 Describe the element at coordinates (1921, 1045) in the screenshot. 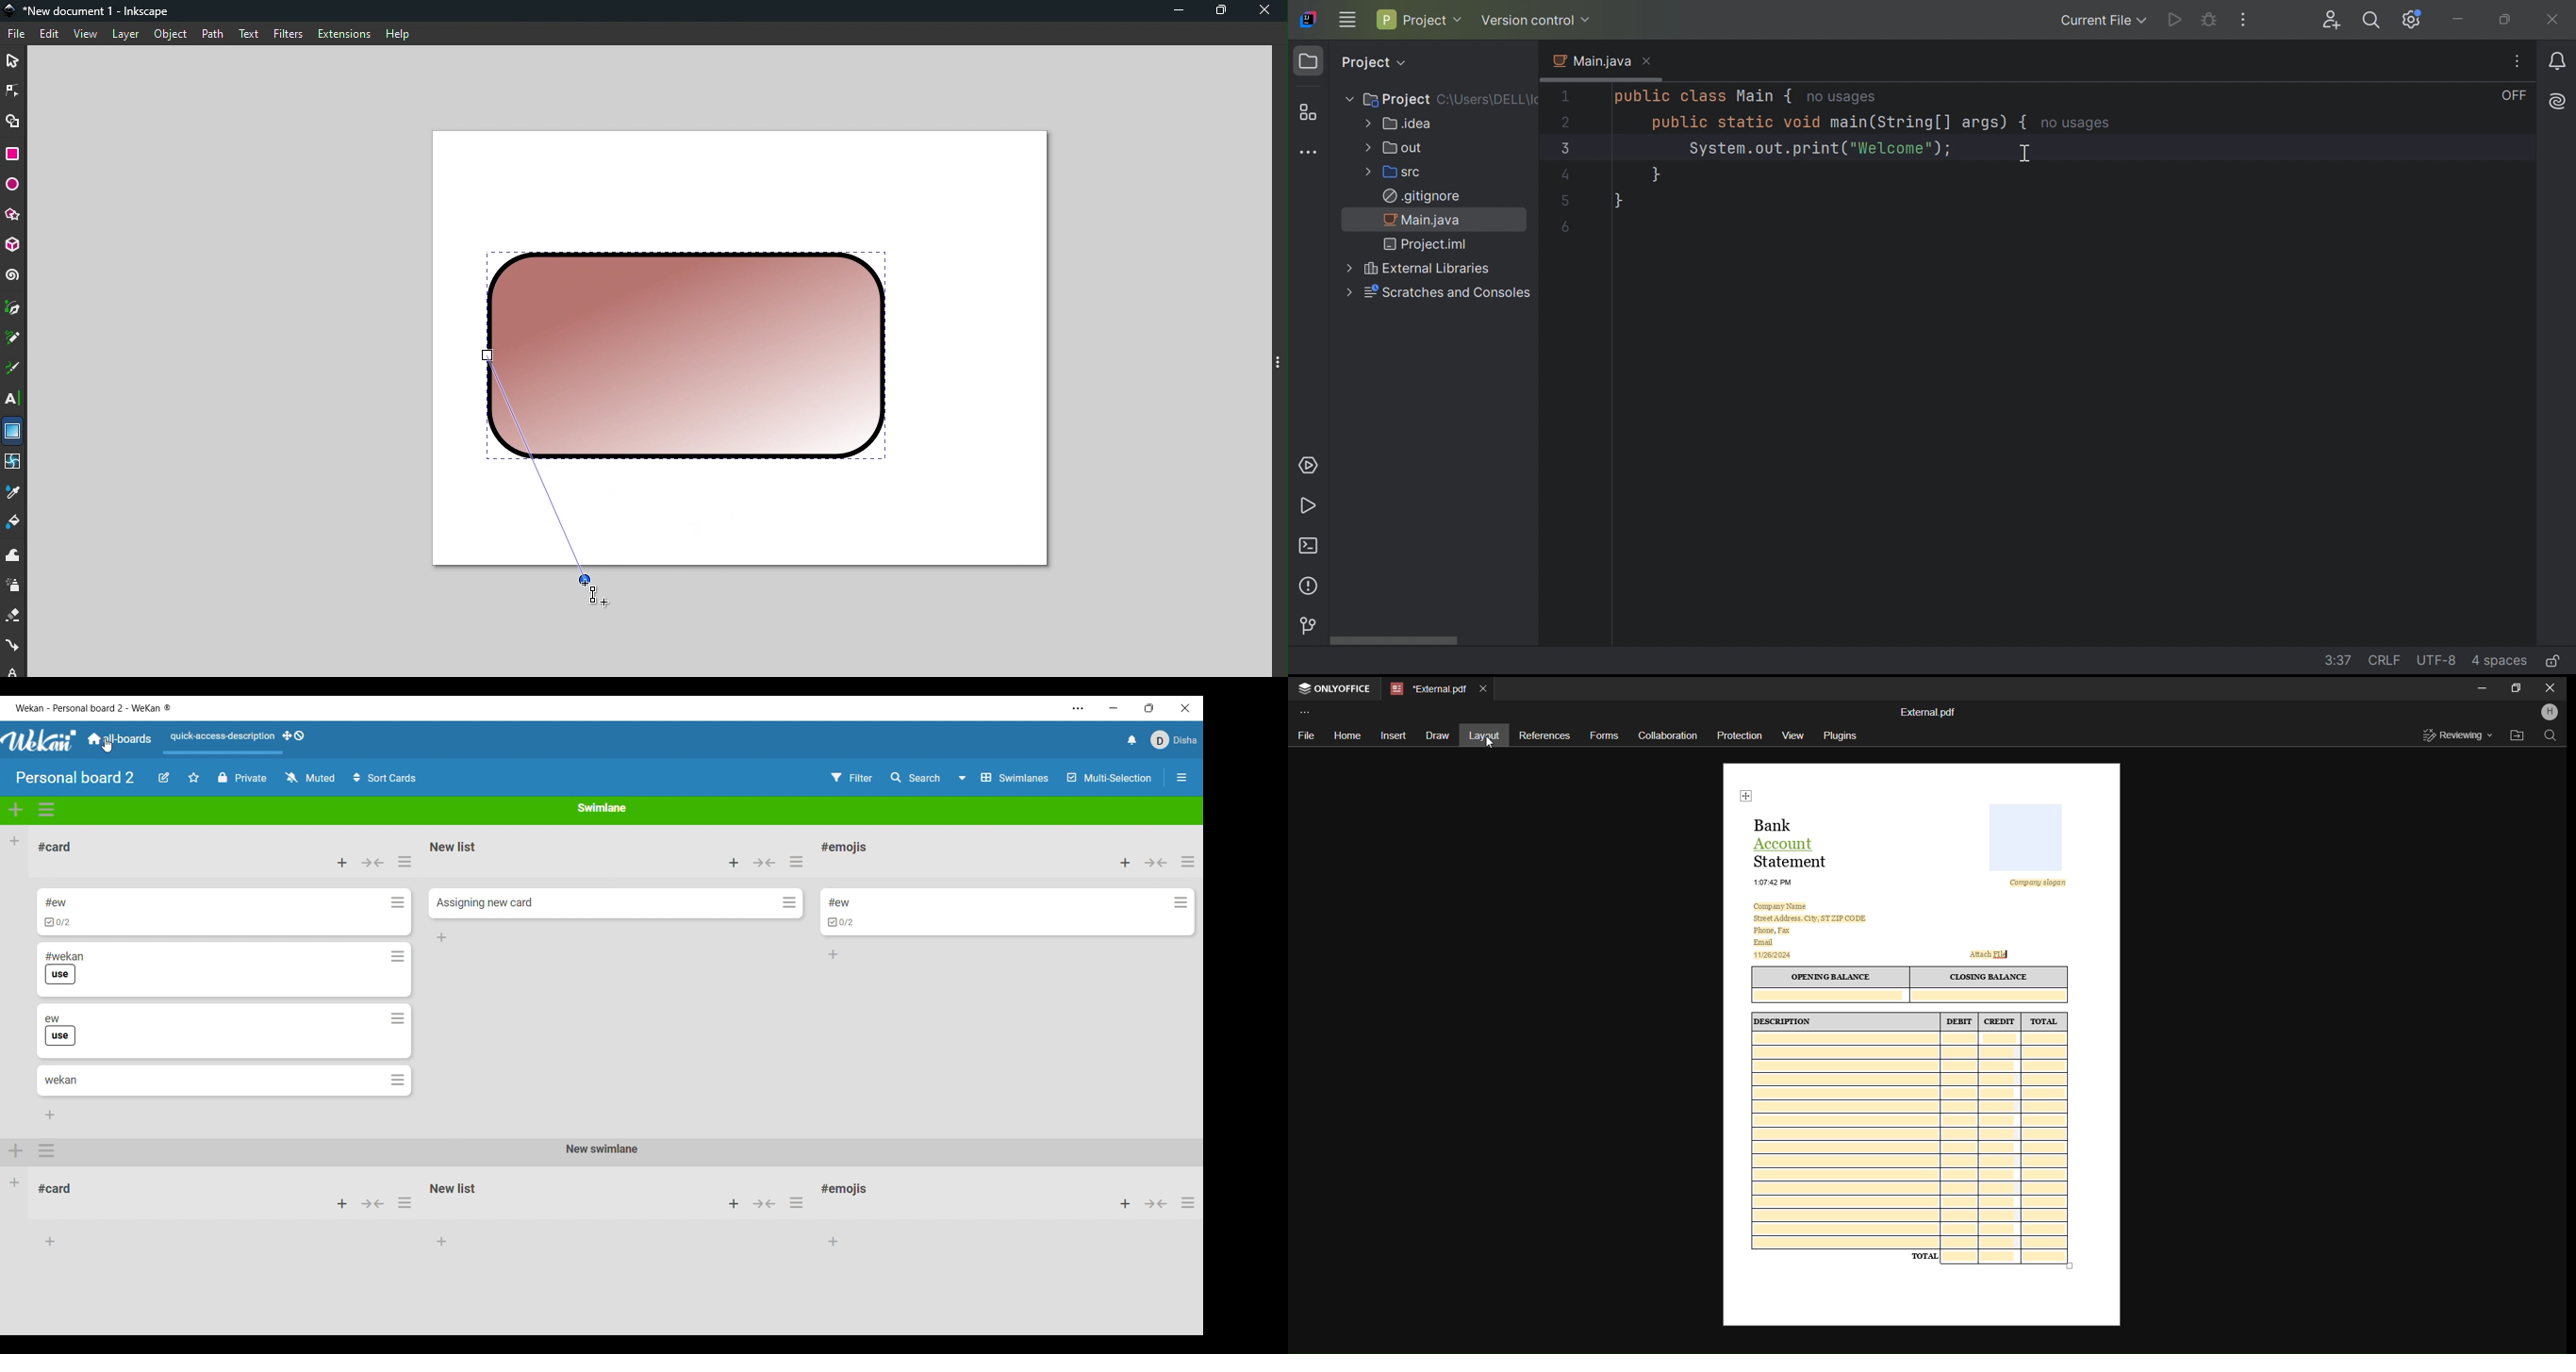

I see `This is a 30 day eviction notice informing tenants that they must either pay overdue rent, correct a lease violation, or vacate the premises due to illegal activity. Failure to comply will result in legal actions.` at that location.